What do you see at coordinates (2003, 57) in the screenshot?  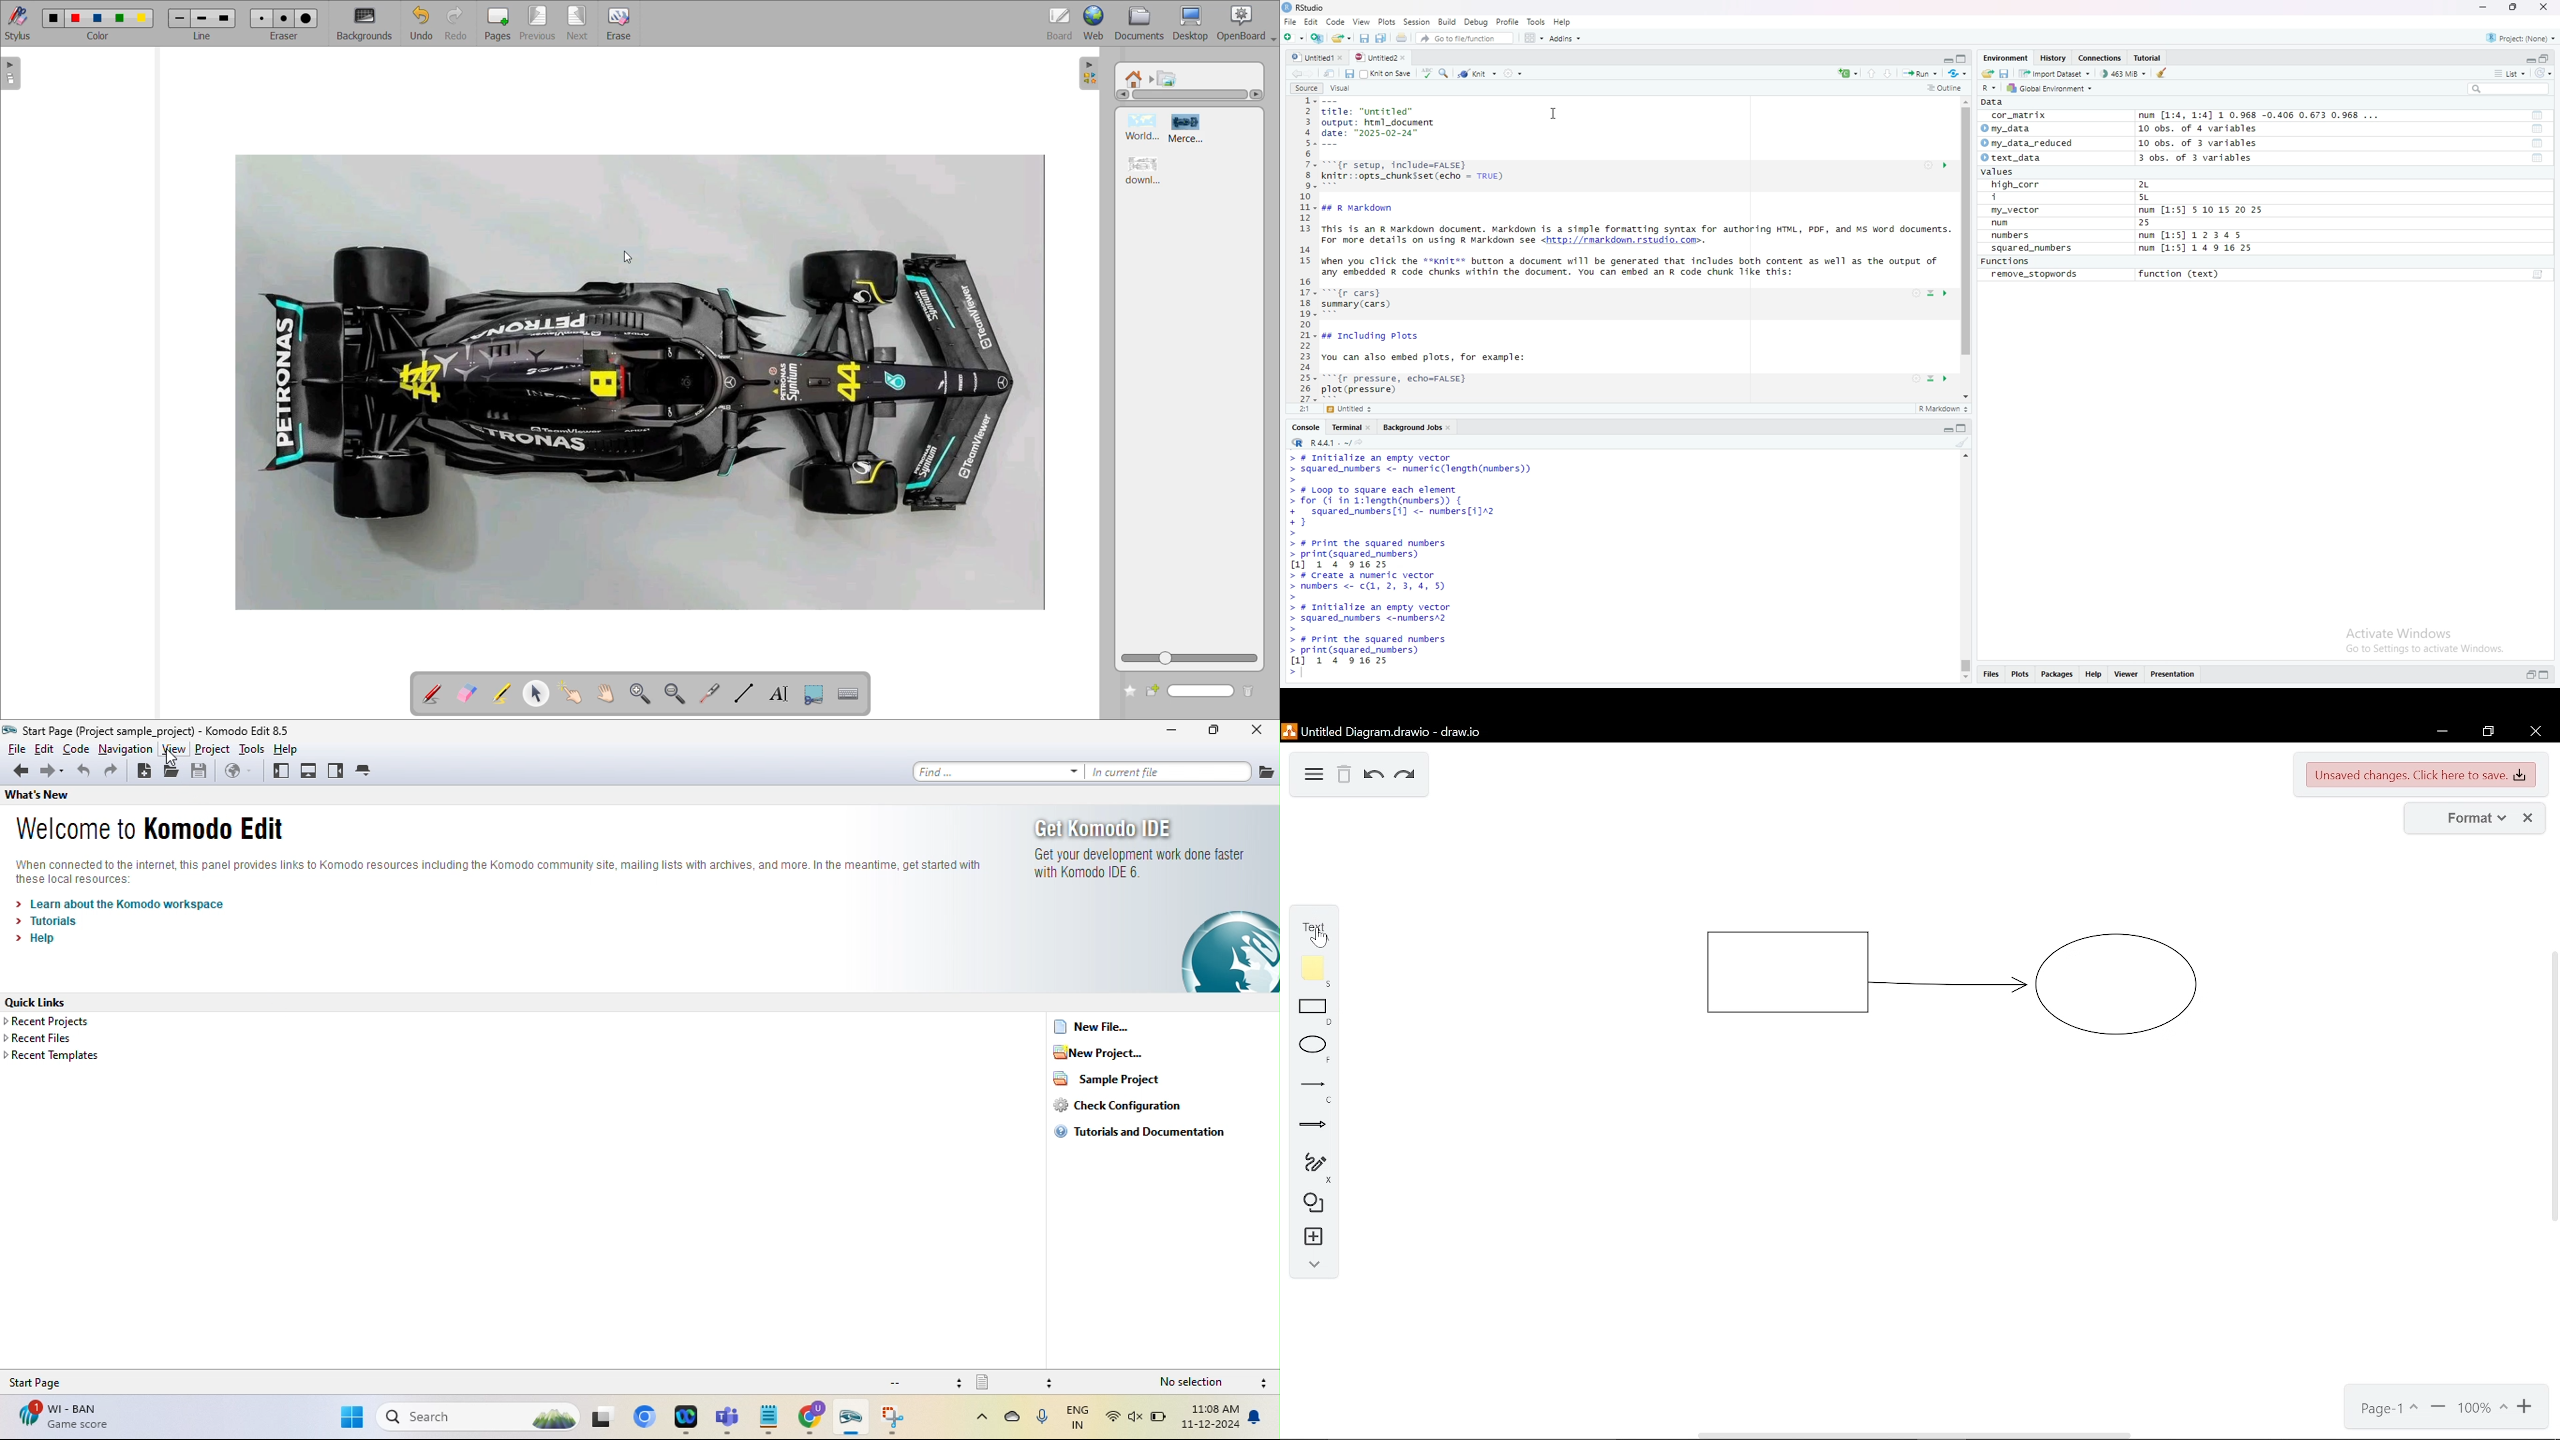 I see `Environment` at bounding box center [2003, 57].